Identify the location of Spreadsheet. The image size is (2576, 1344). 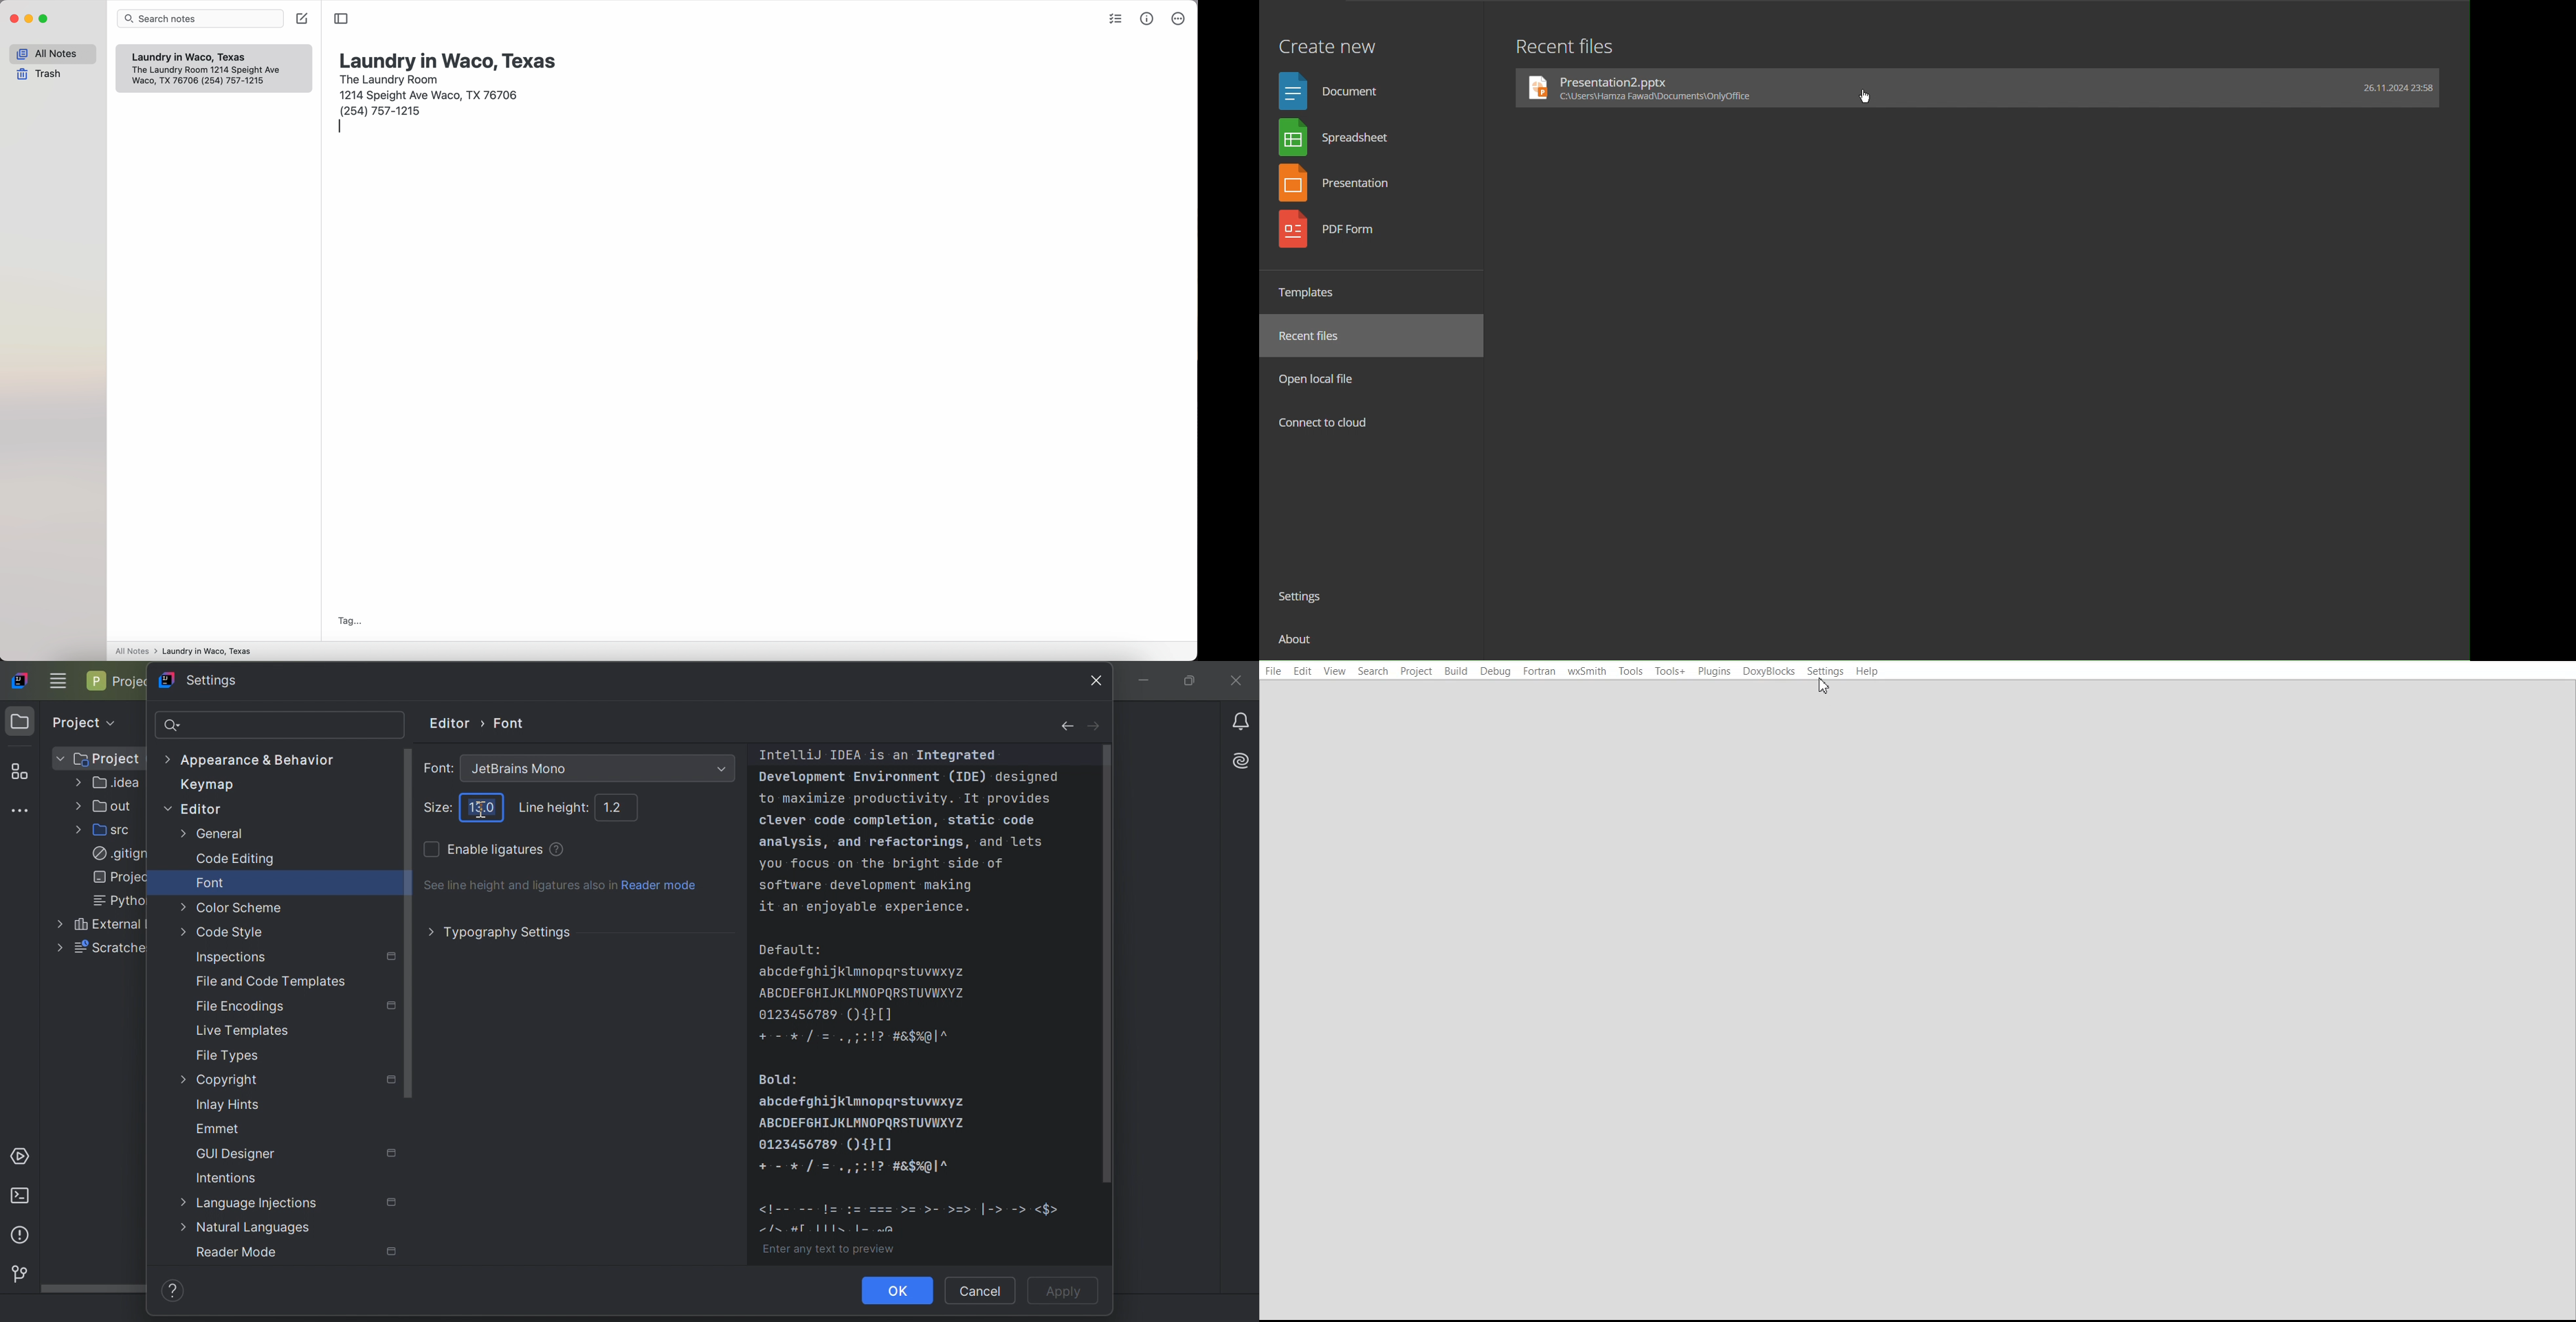
(1339, 140).